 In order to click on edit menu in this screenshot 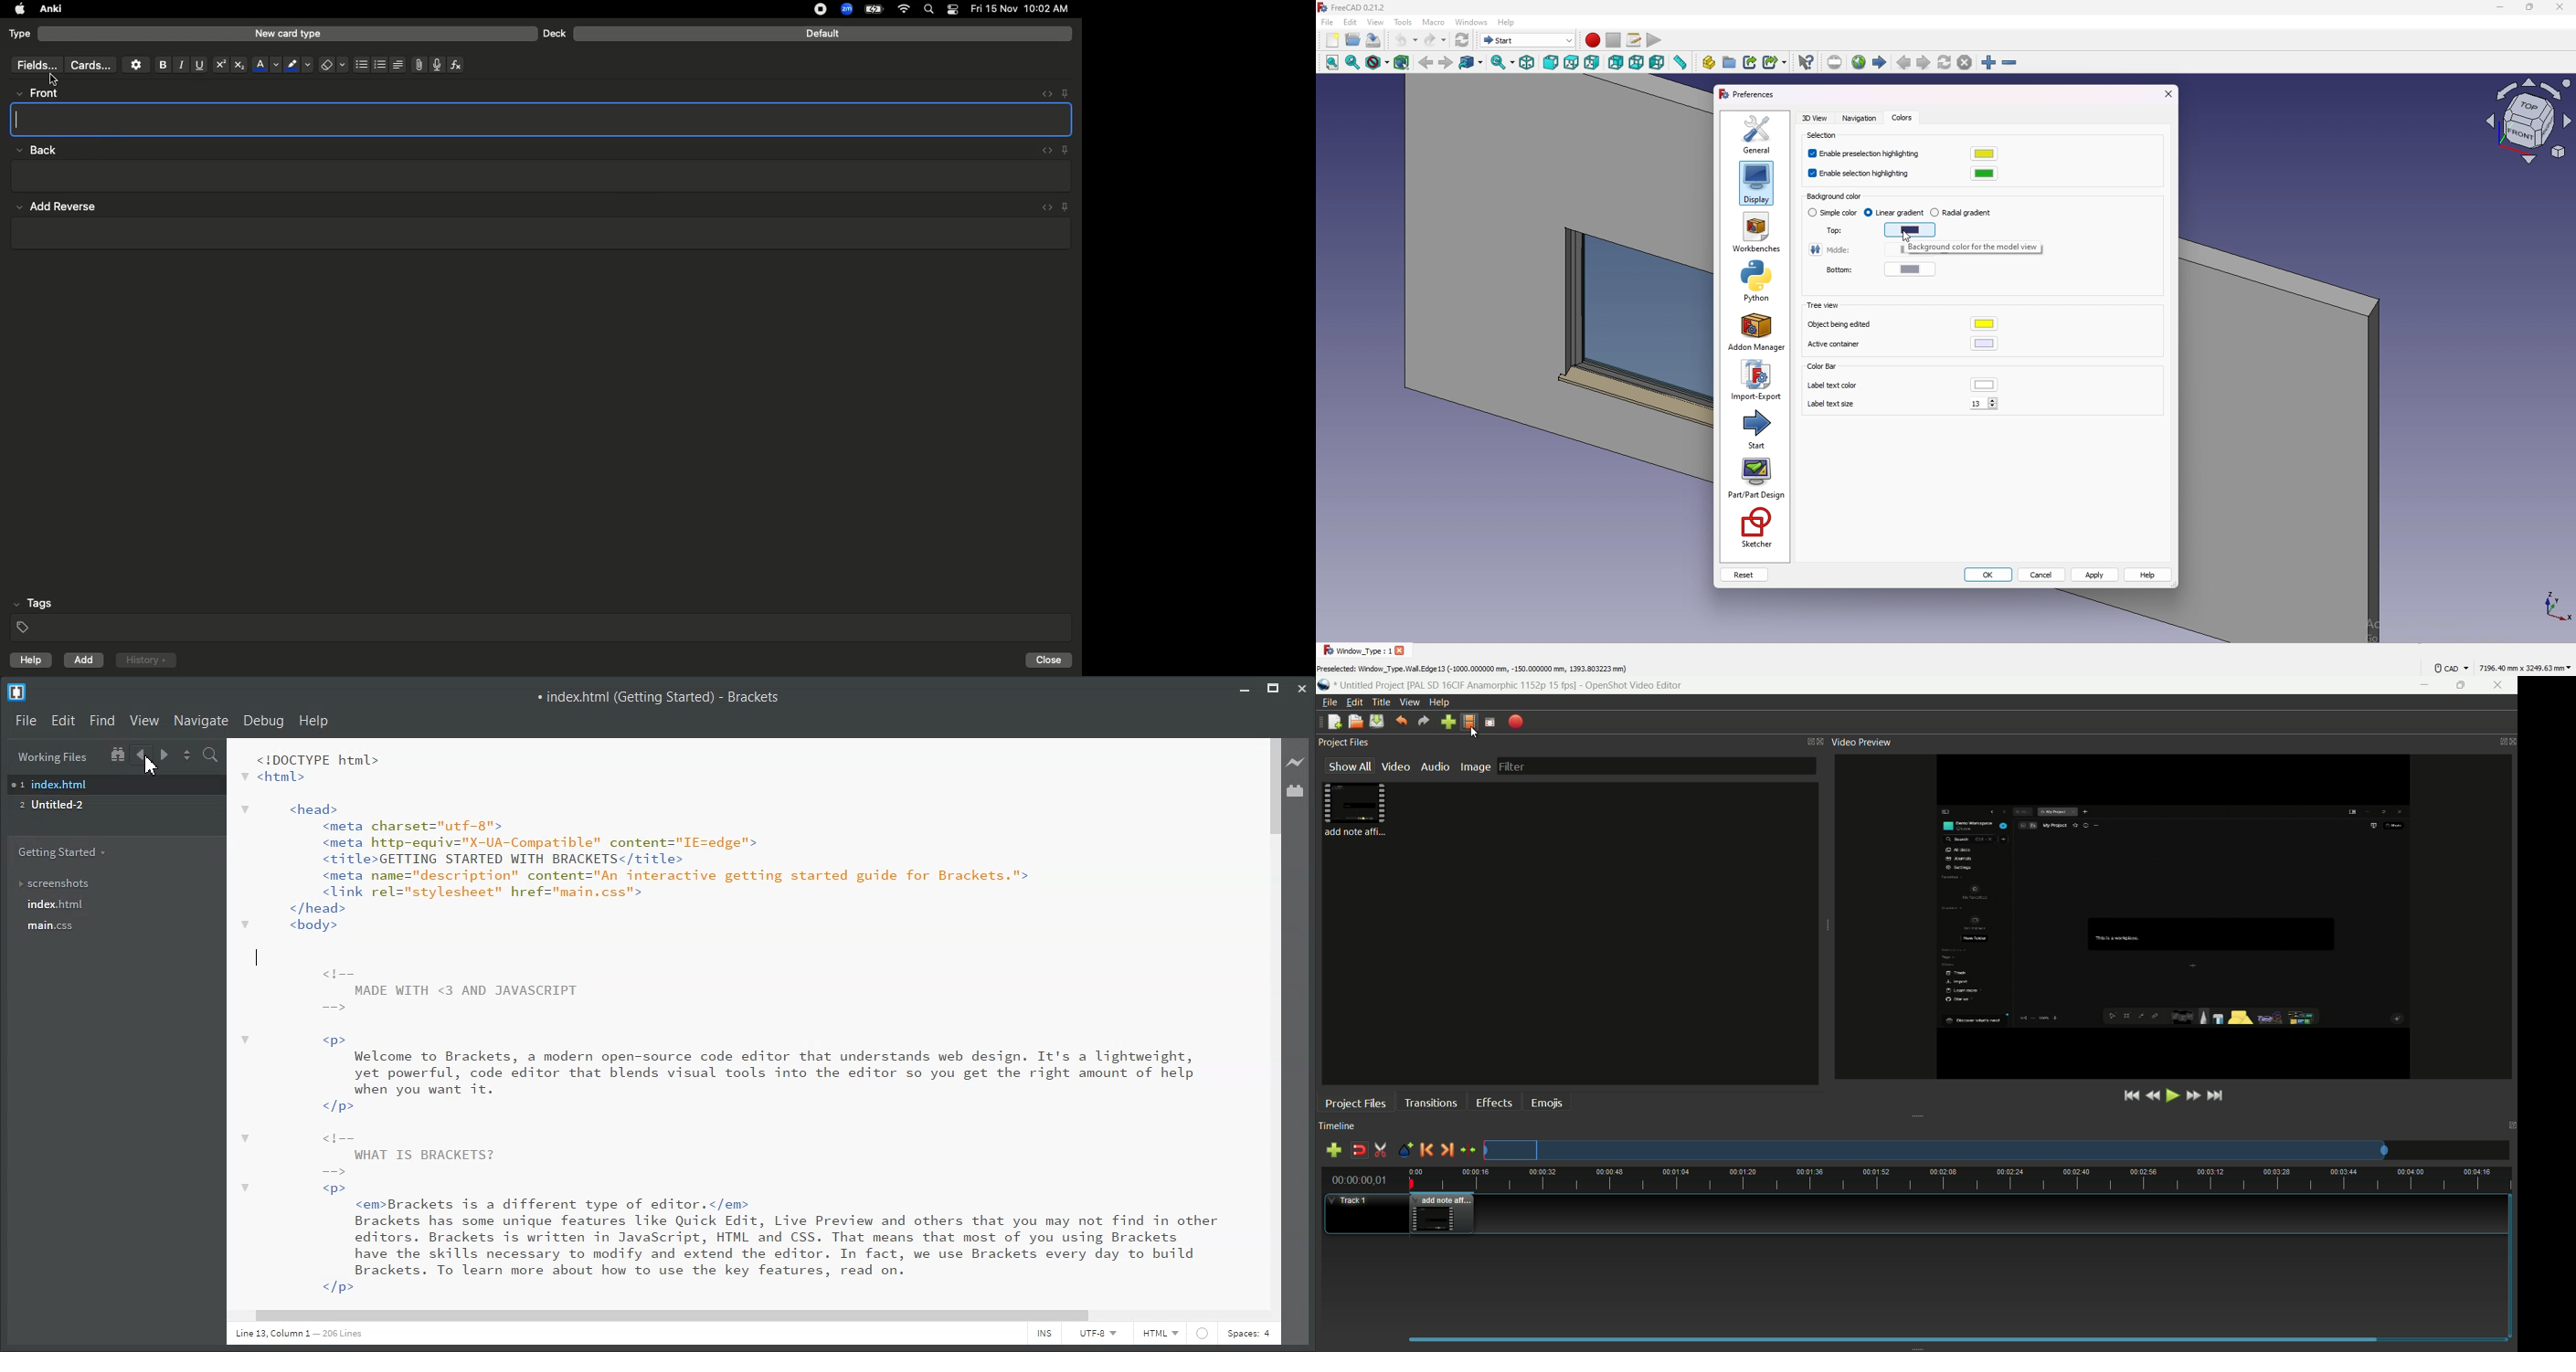, I will do `click(1352, 702)`.